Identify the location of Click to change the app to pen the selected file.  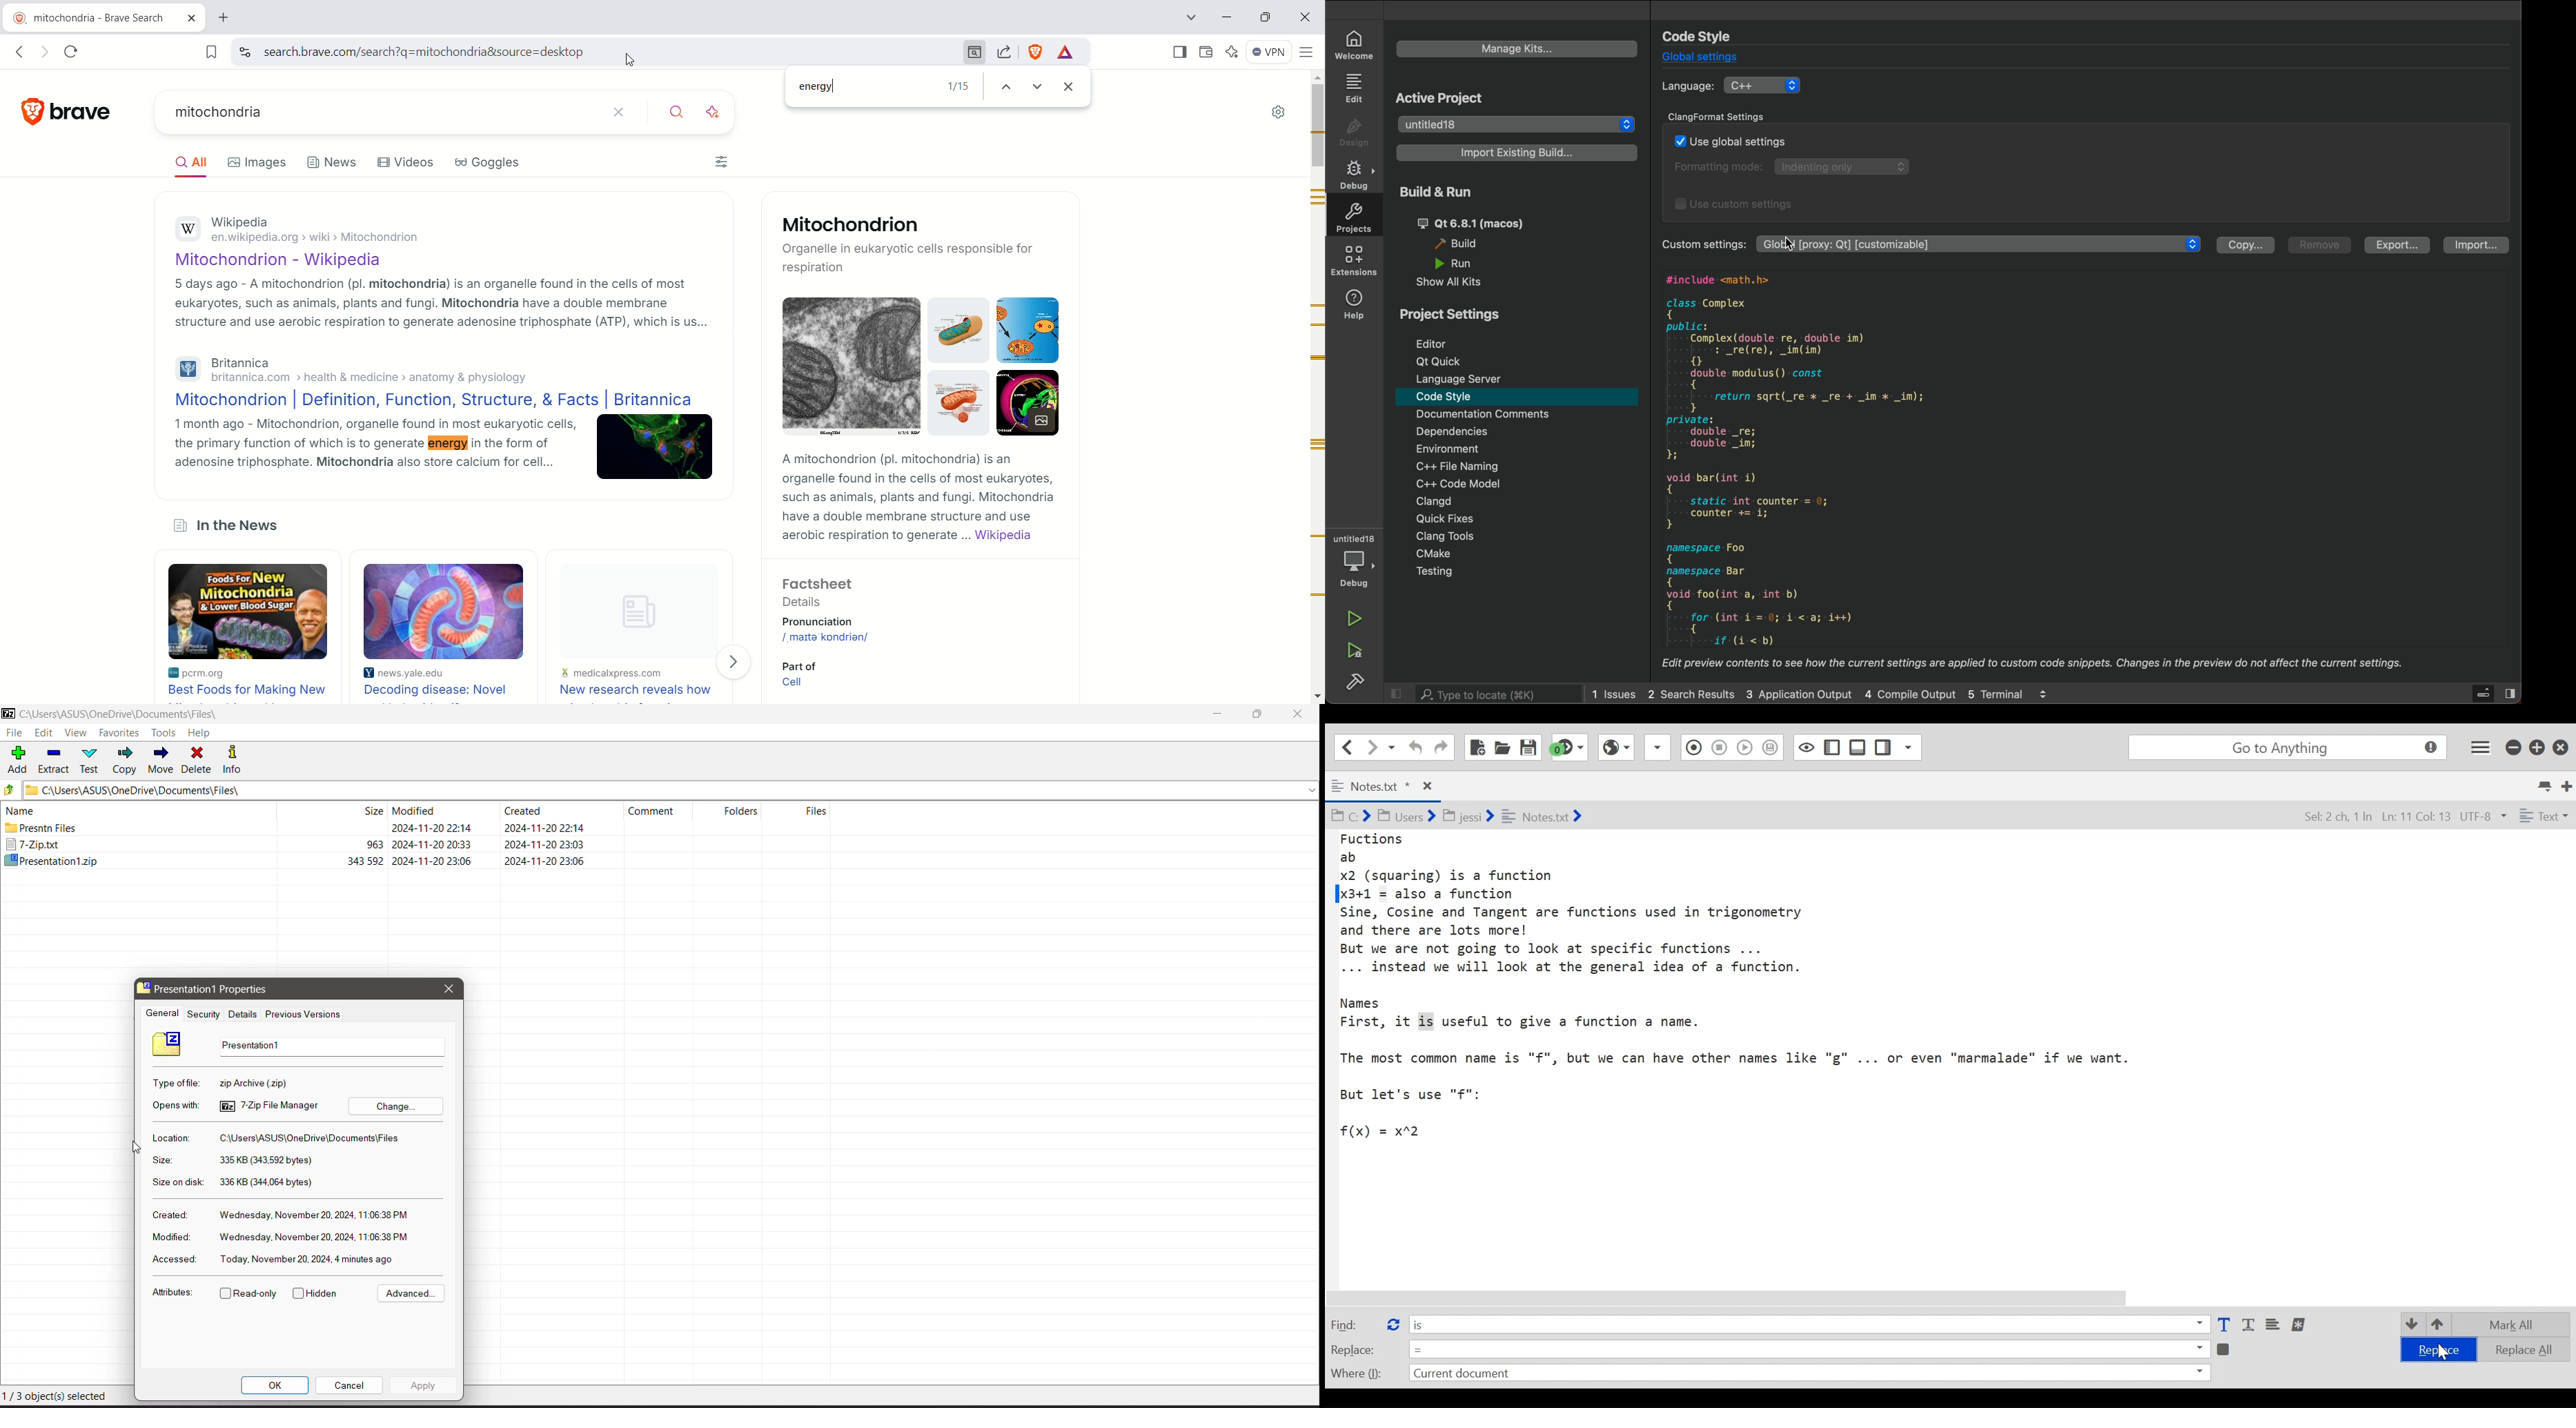
(399, 1106).